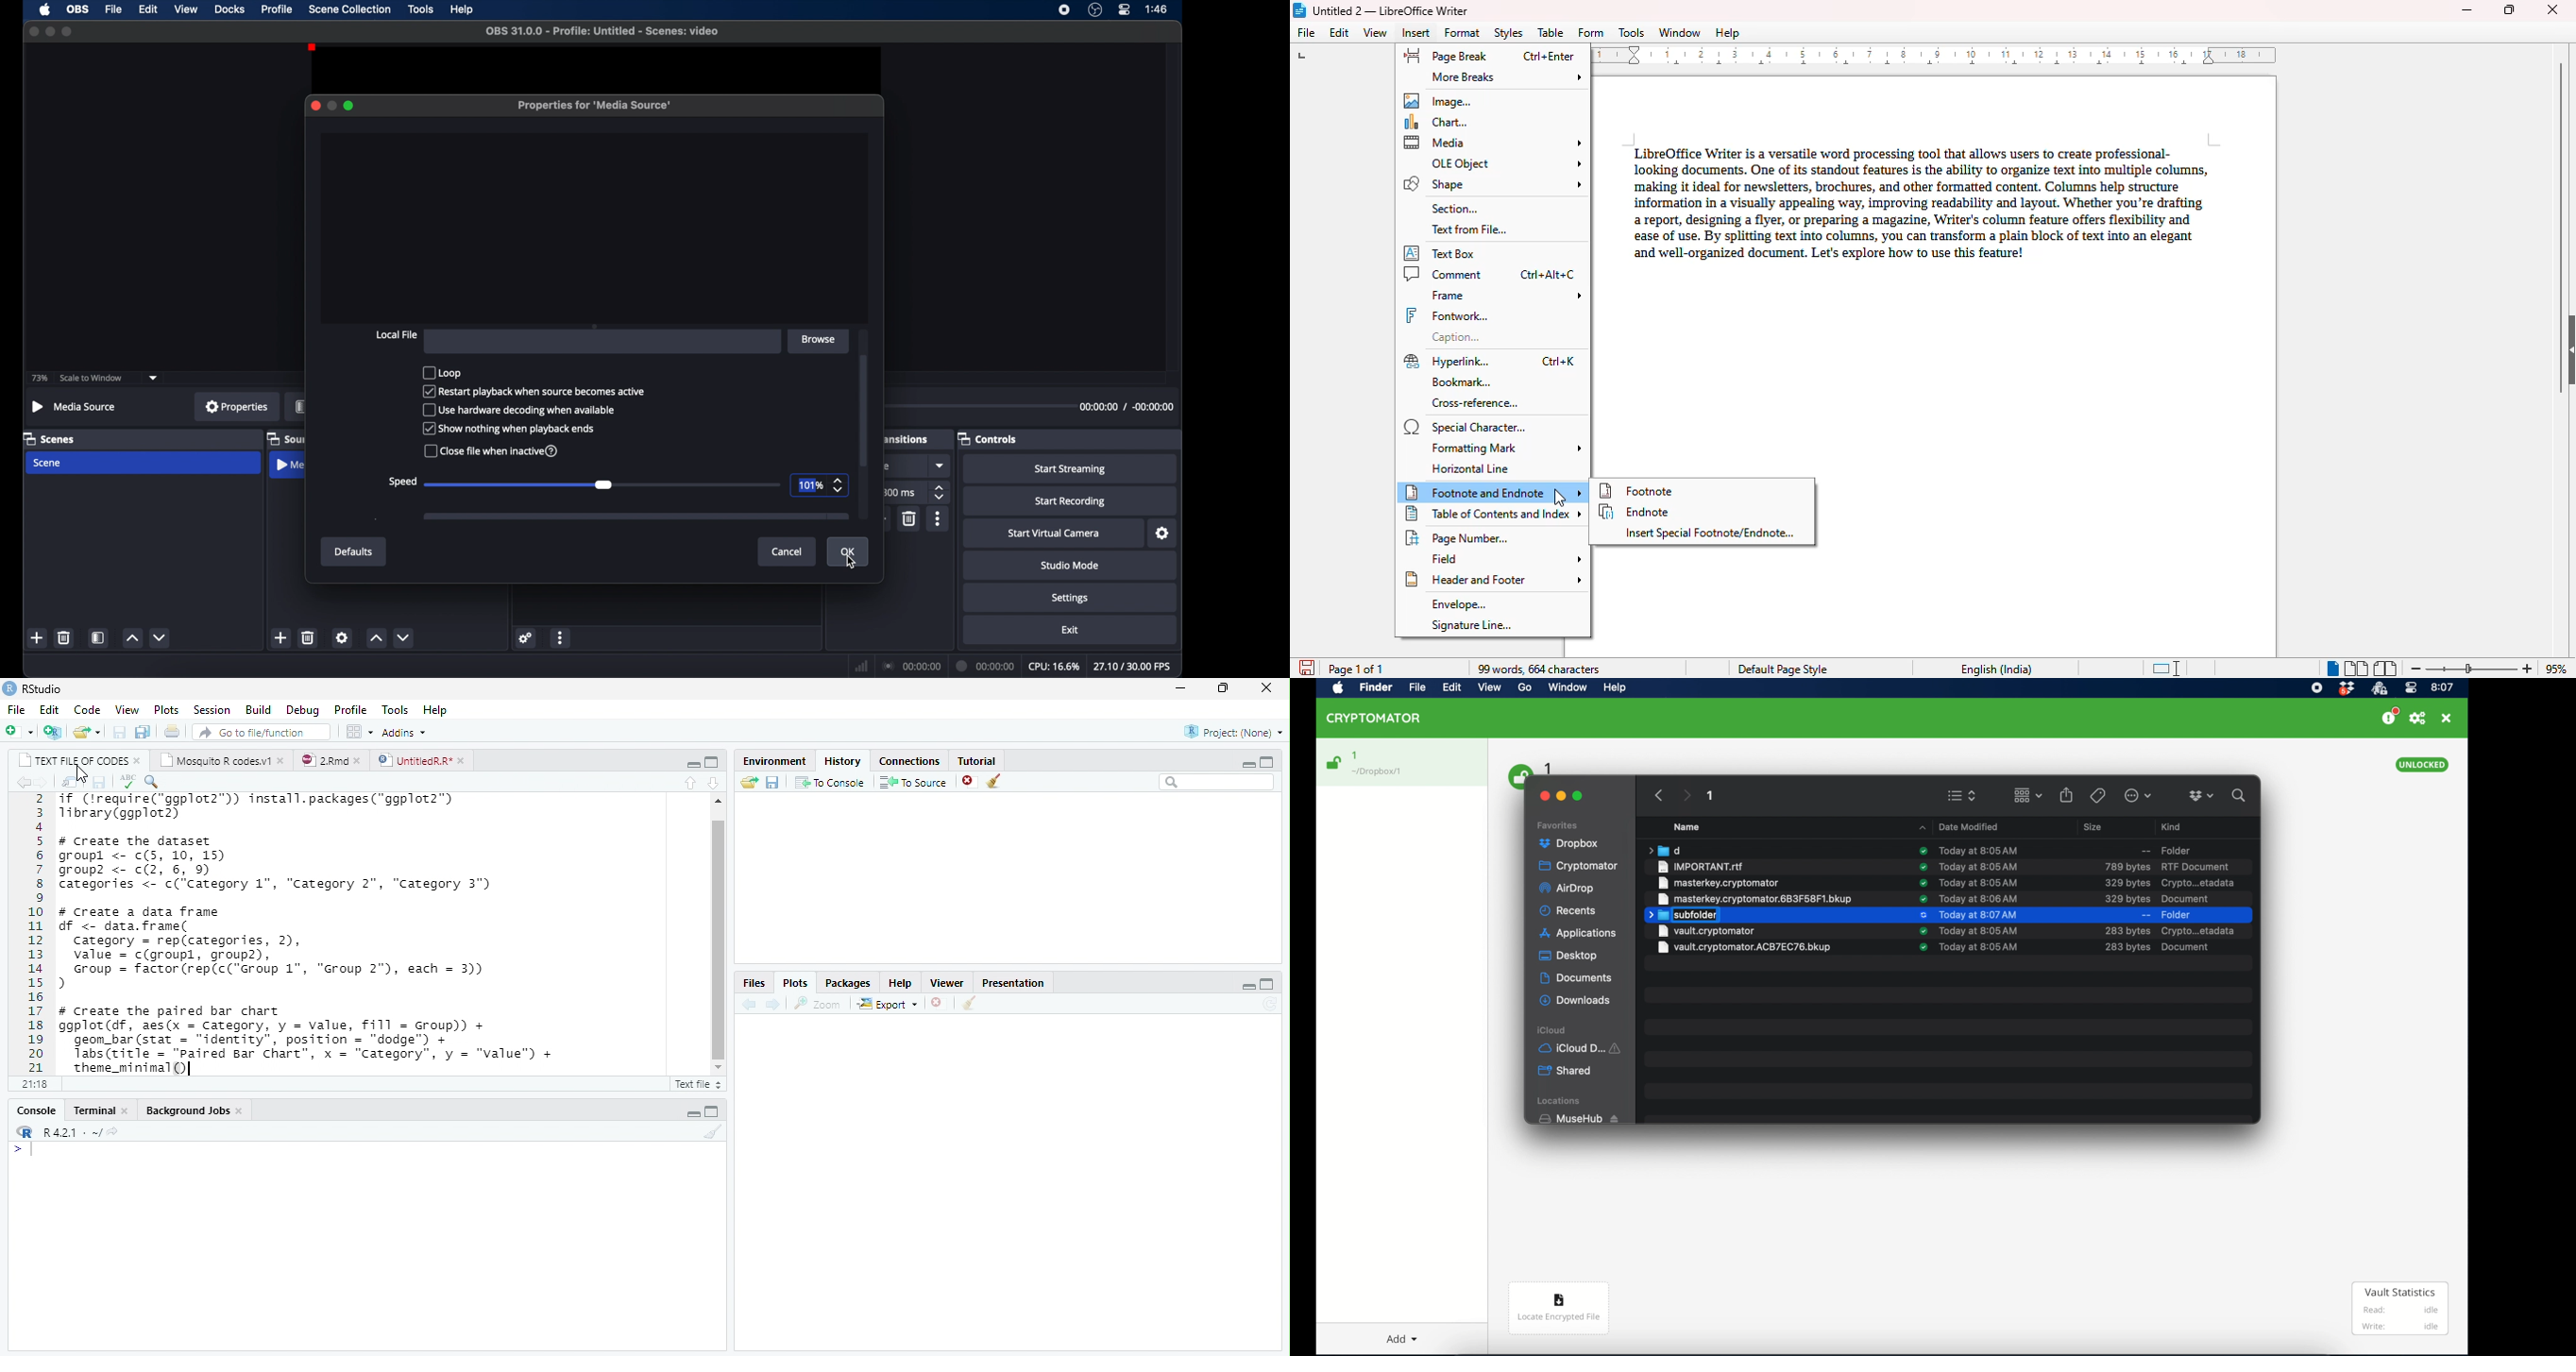 Image resolution: width=2576 pixels, height=1372 pixels. What do you see at coordinates (281, 761) in the screenshot?
I see `close` at bounding box center [281, 761].